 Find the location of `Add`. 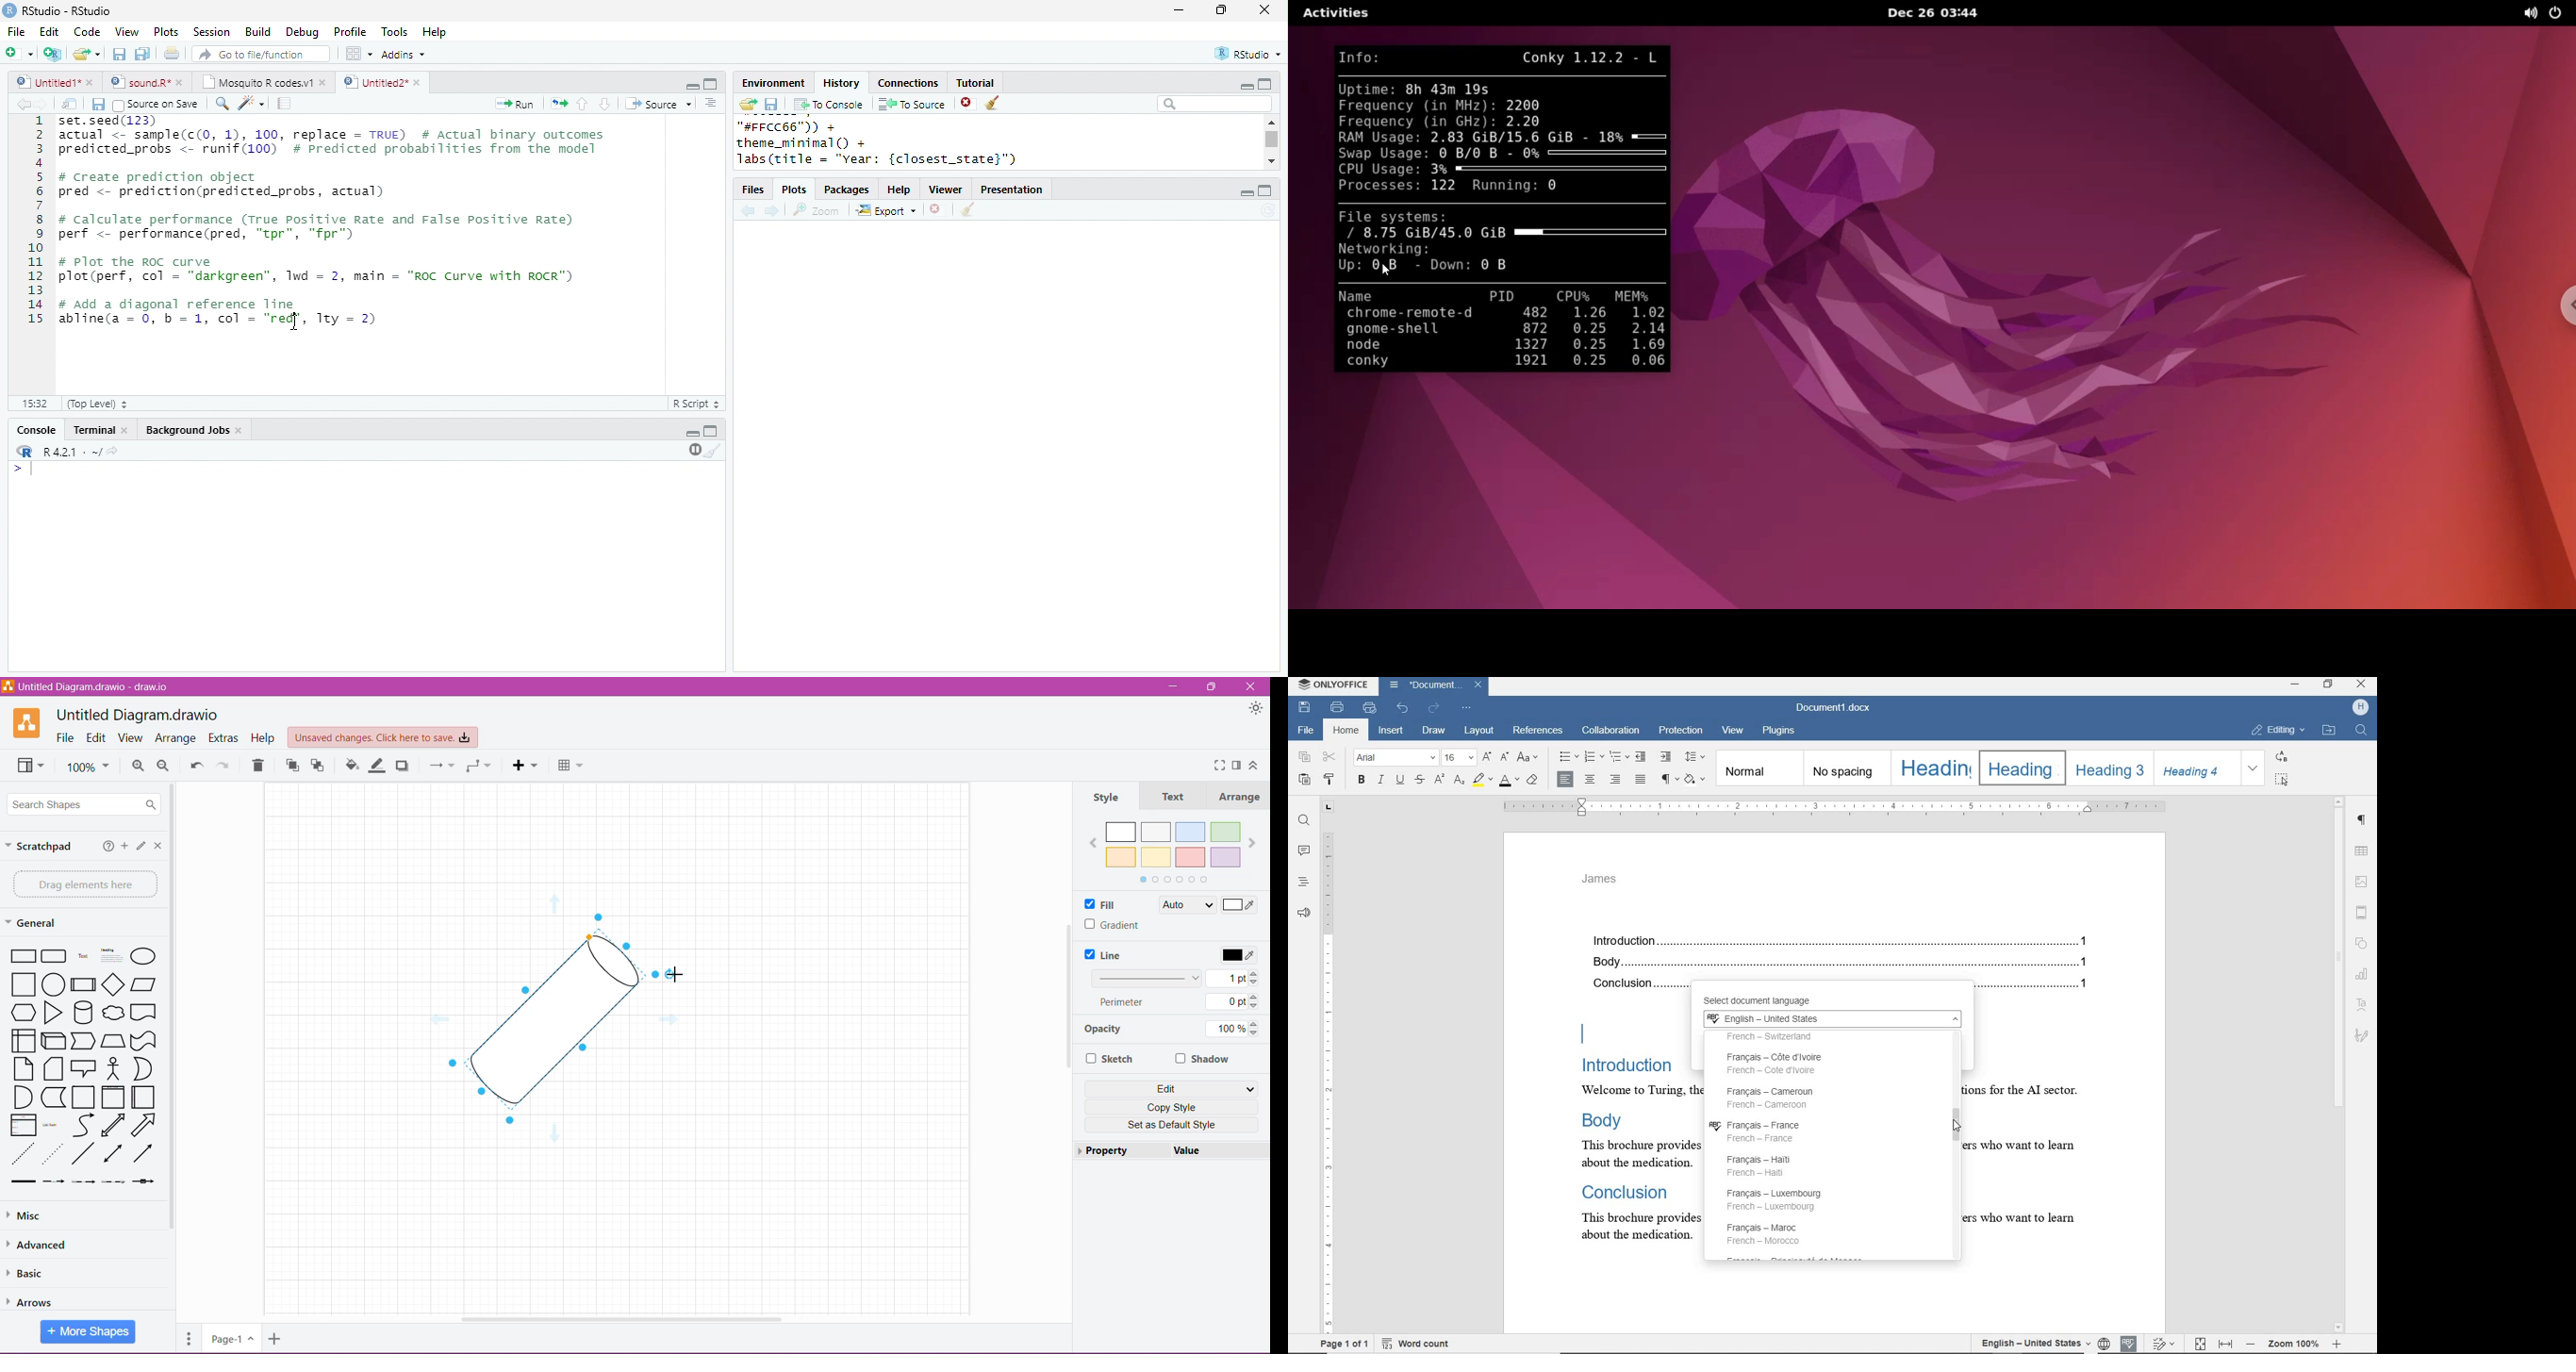

Add is located at coordinates (124, 847).